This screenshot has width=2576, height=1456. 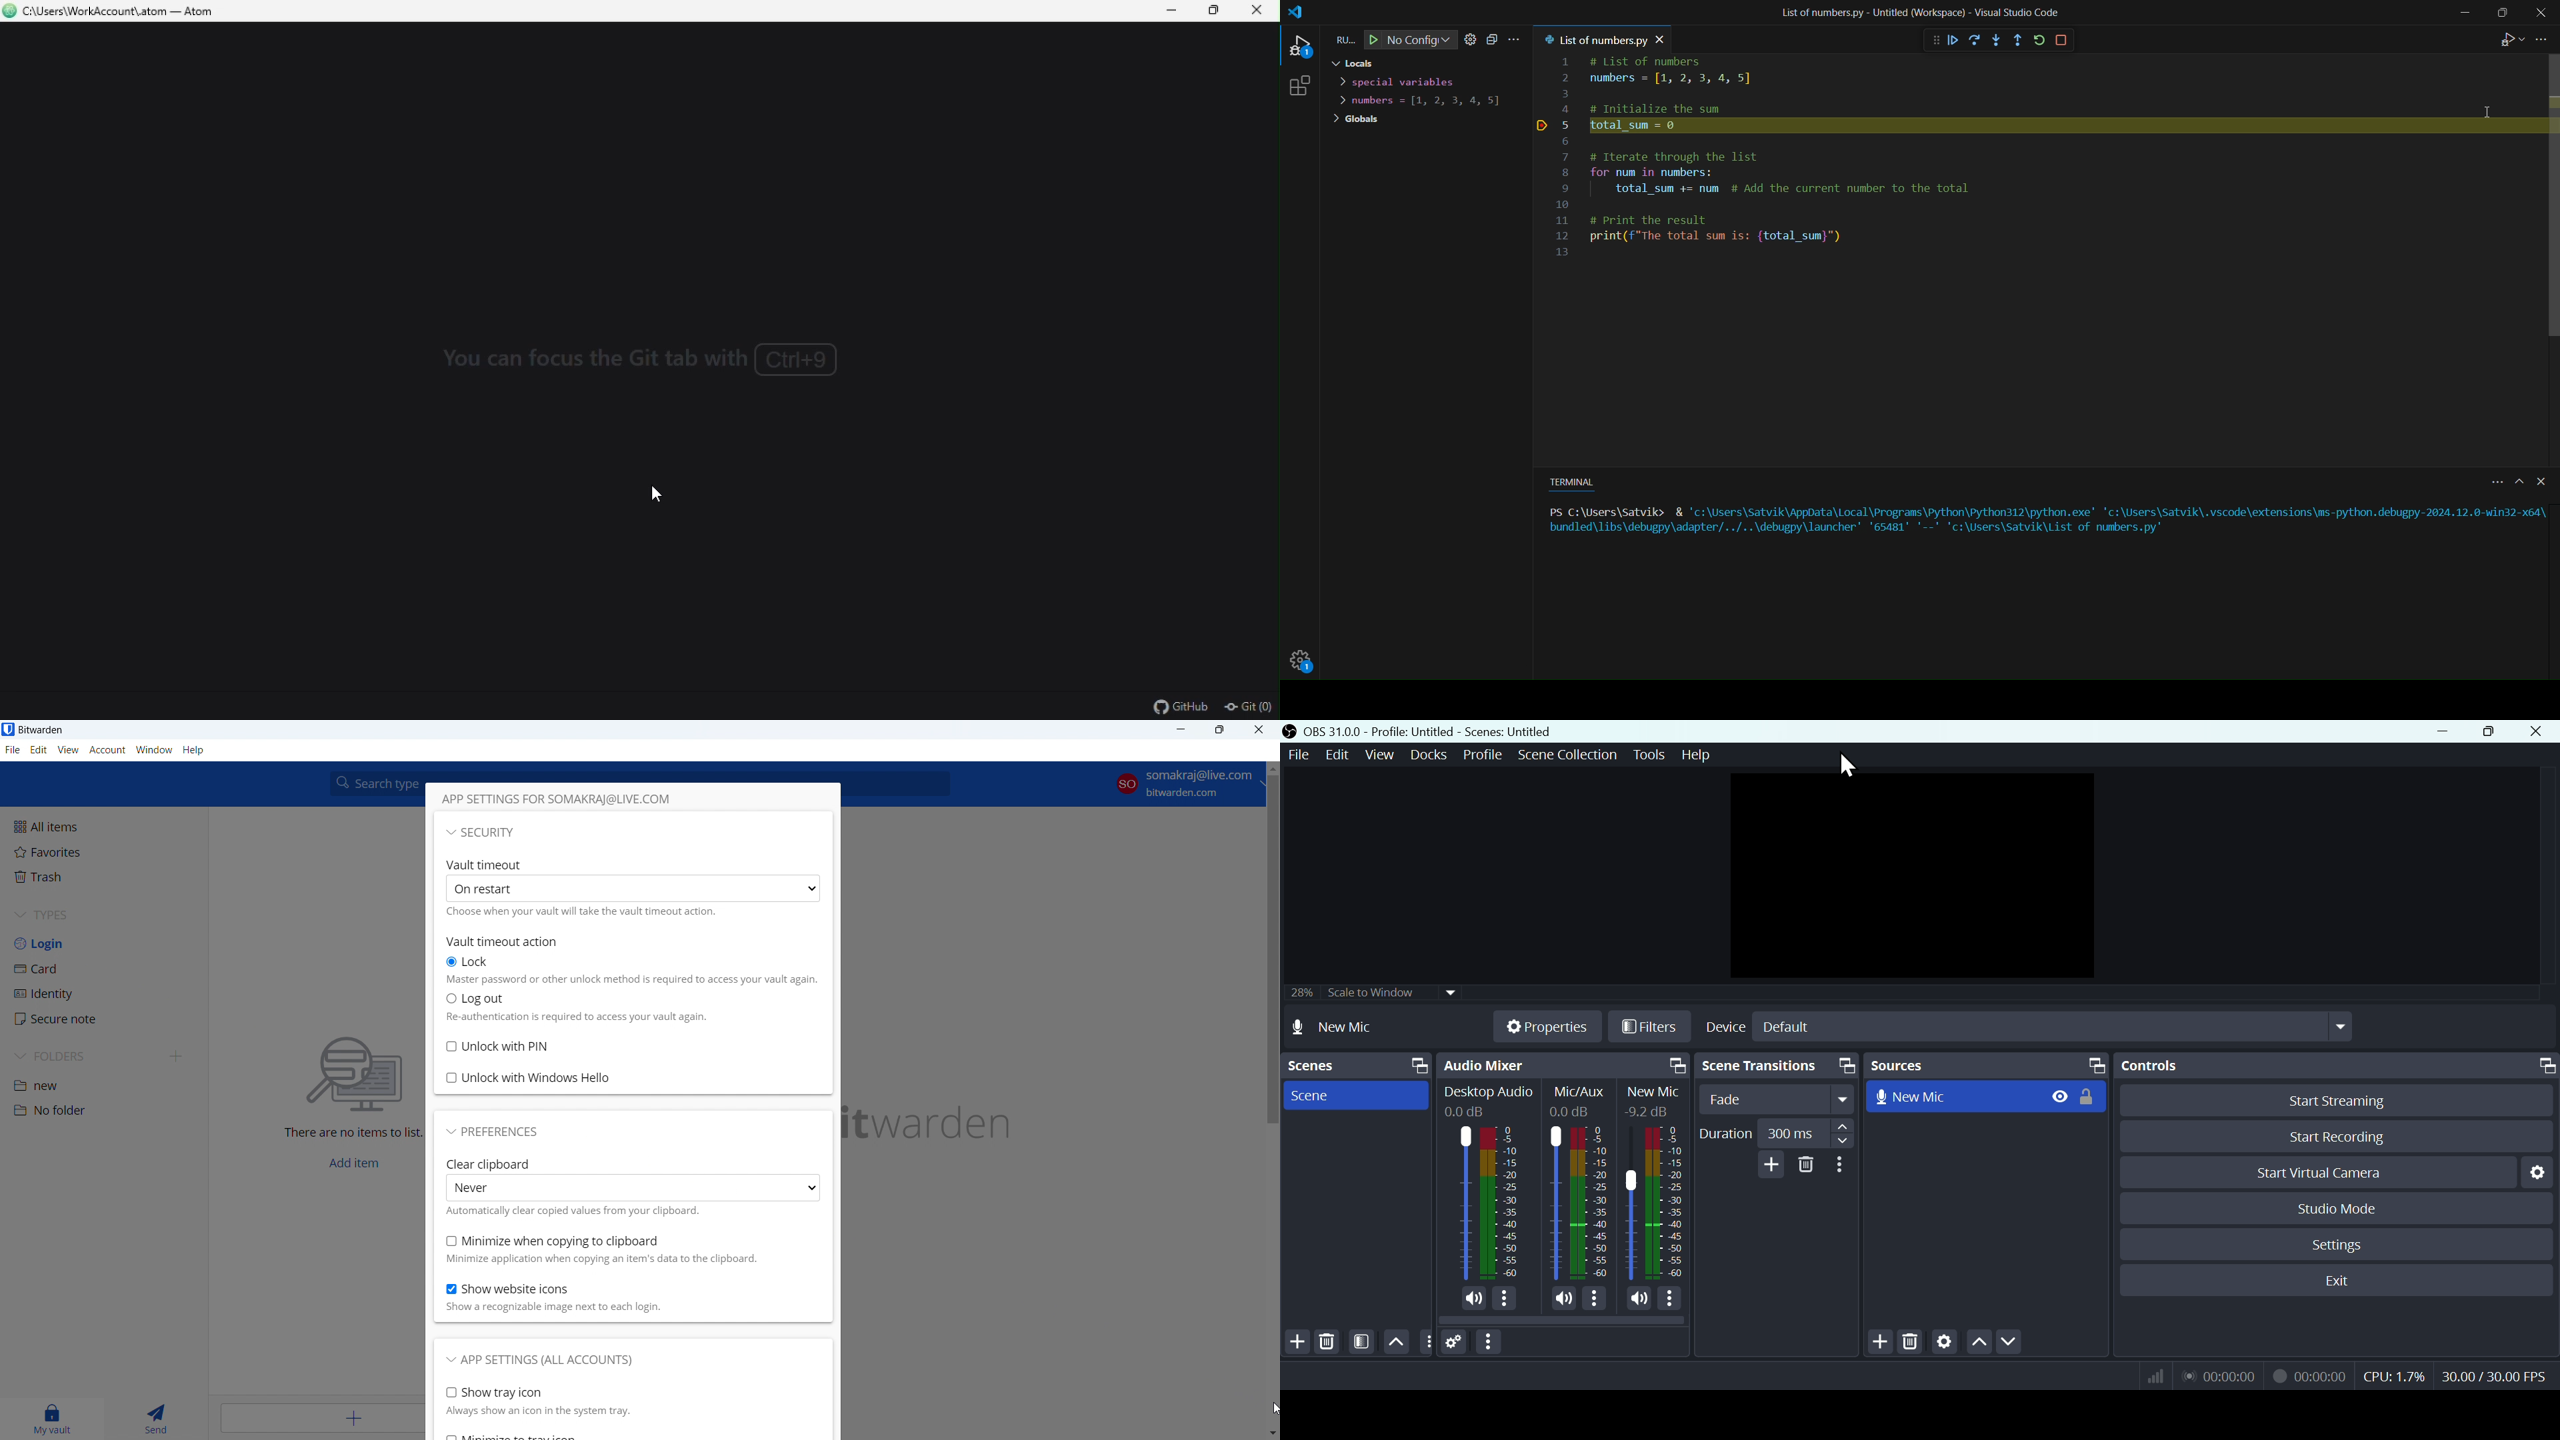 I want to click on Close, so click(x=2535, y=731).